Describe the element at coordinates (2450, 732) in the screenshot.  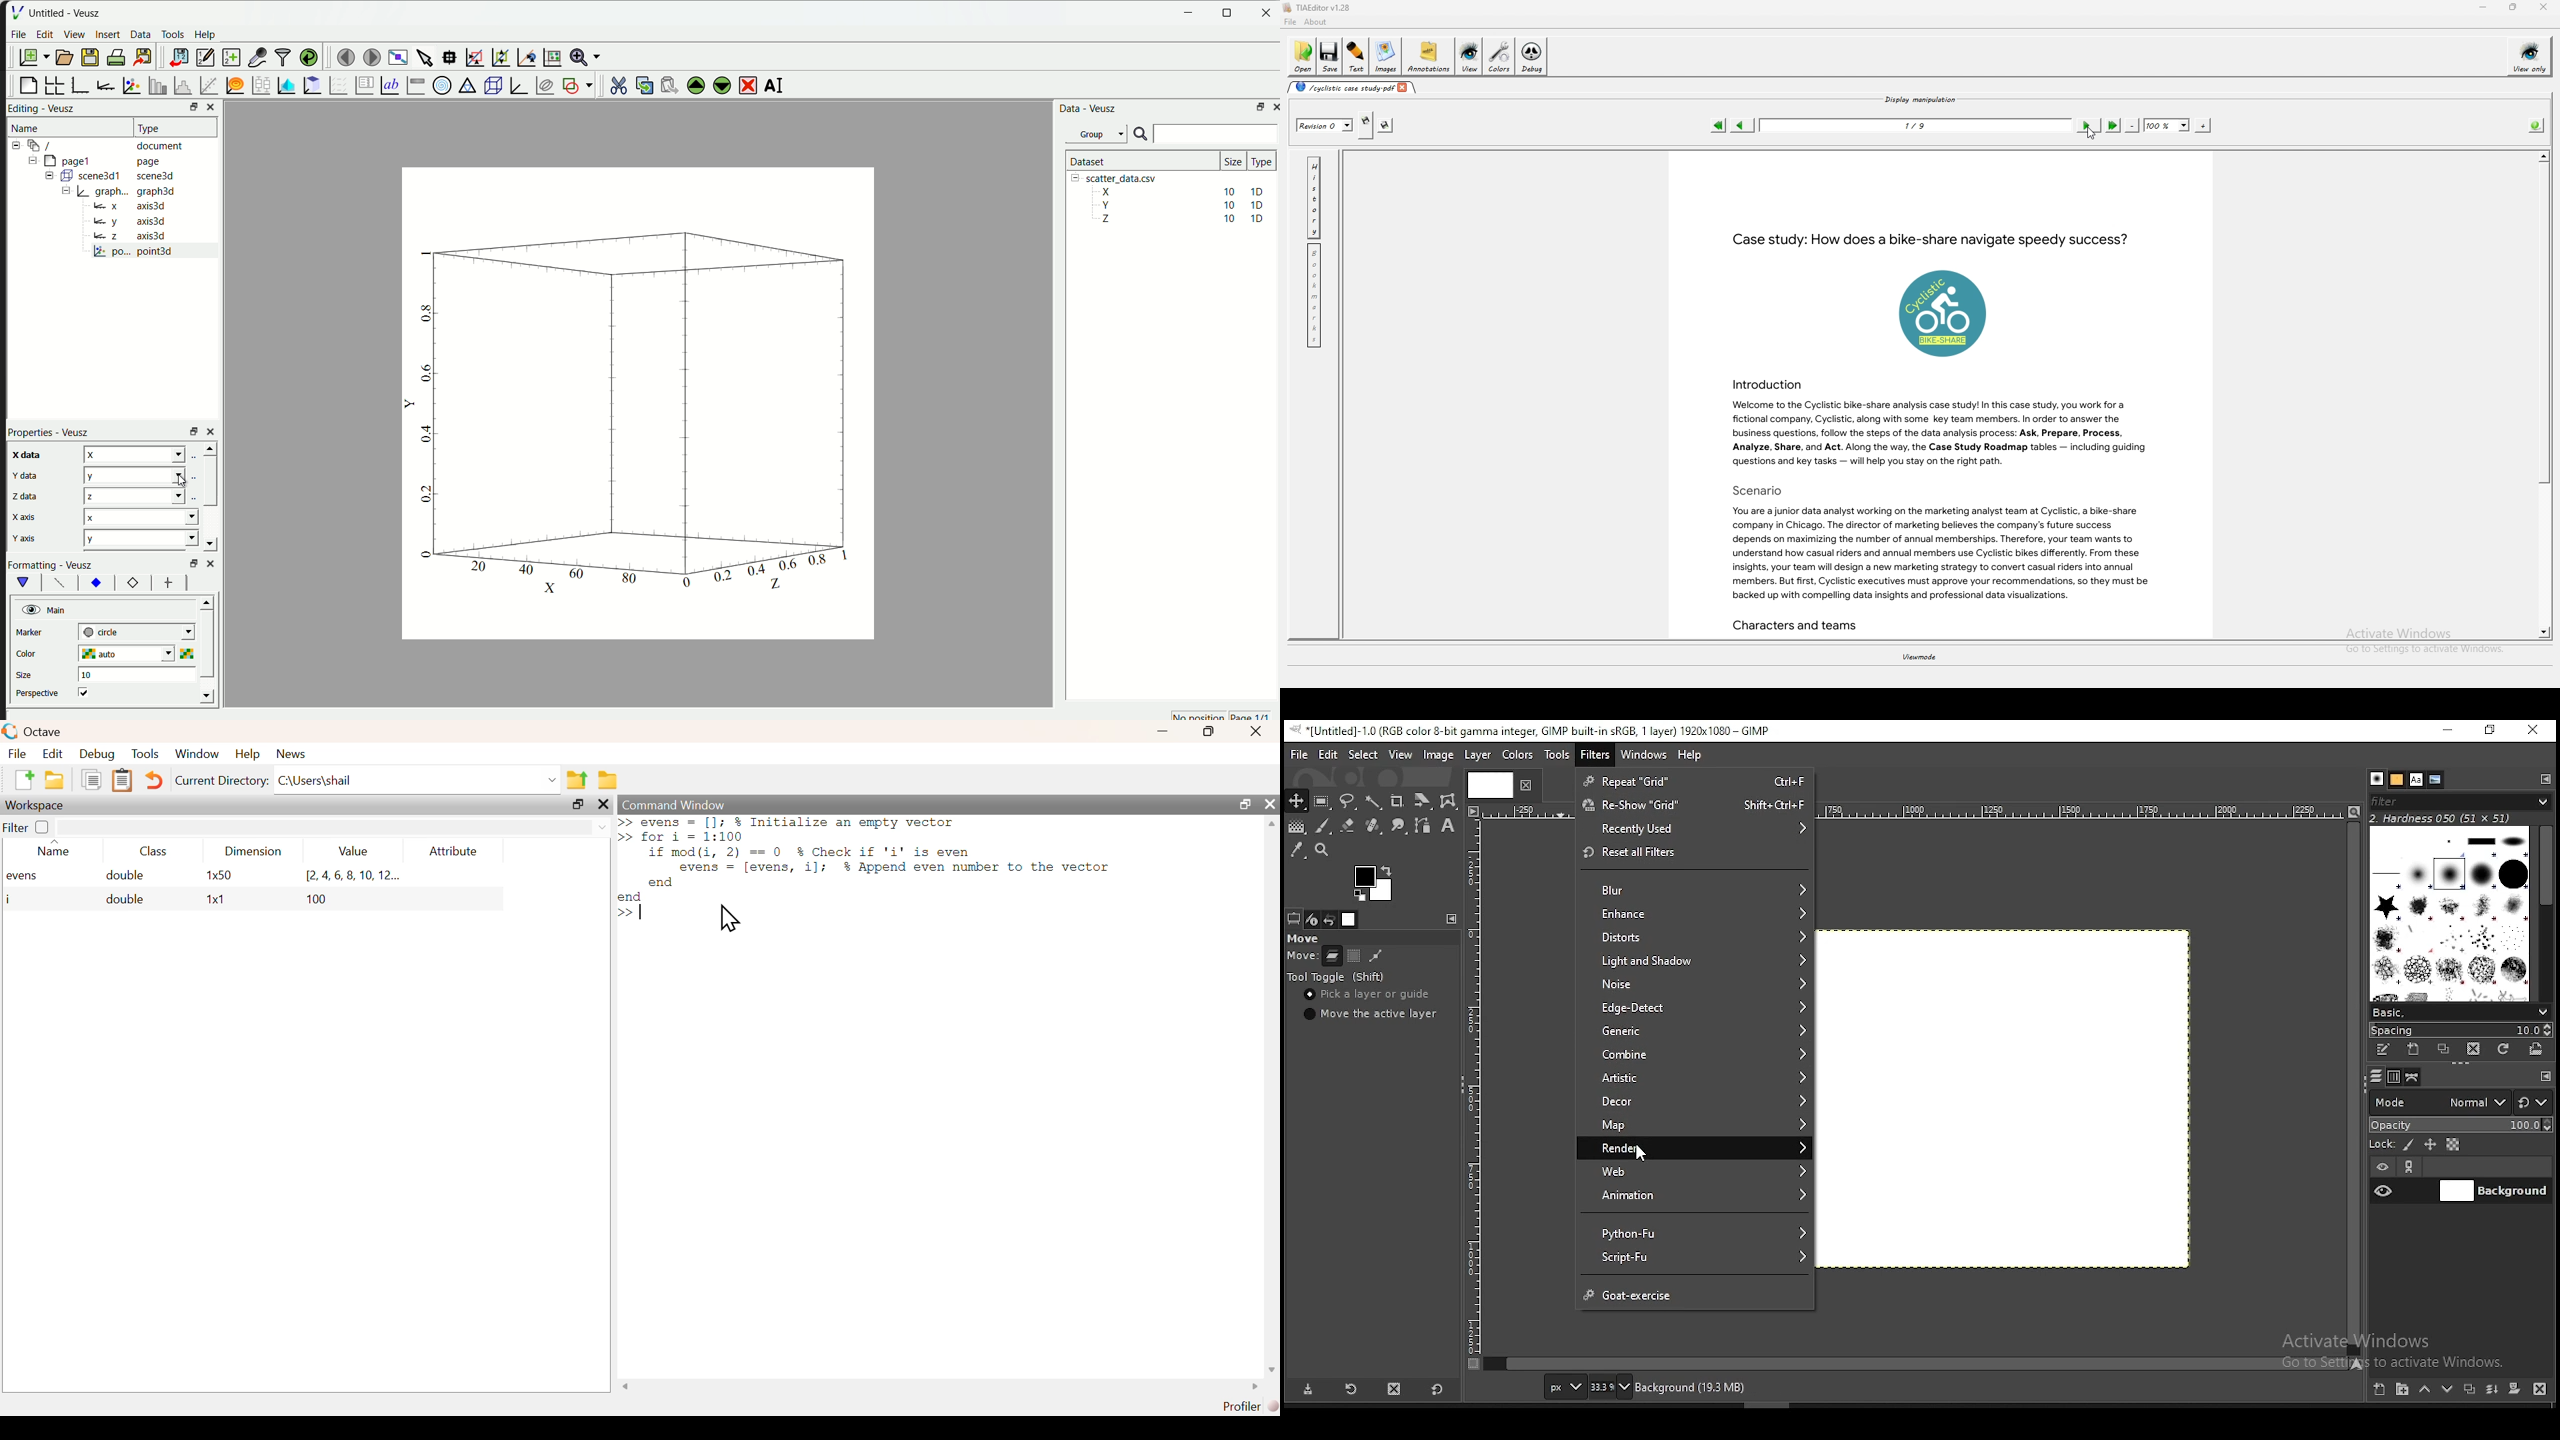
I see `minimize` at that location.